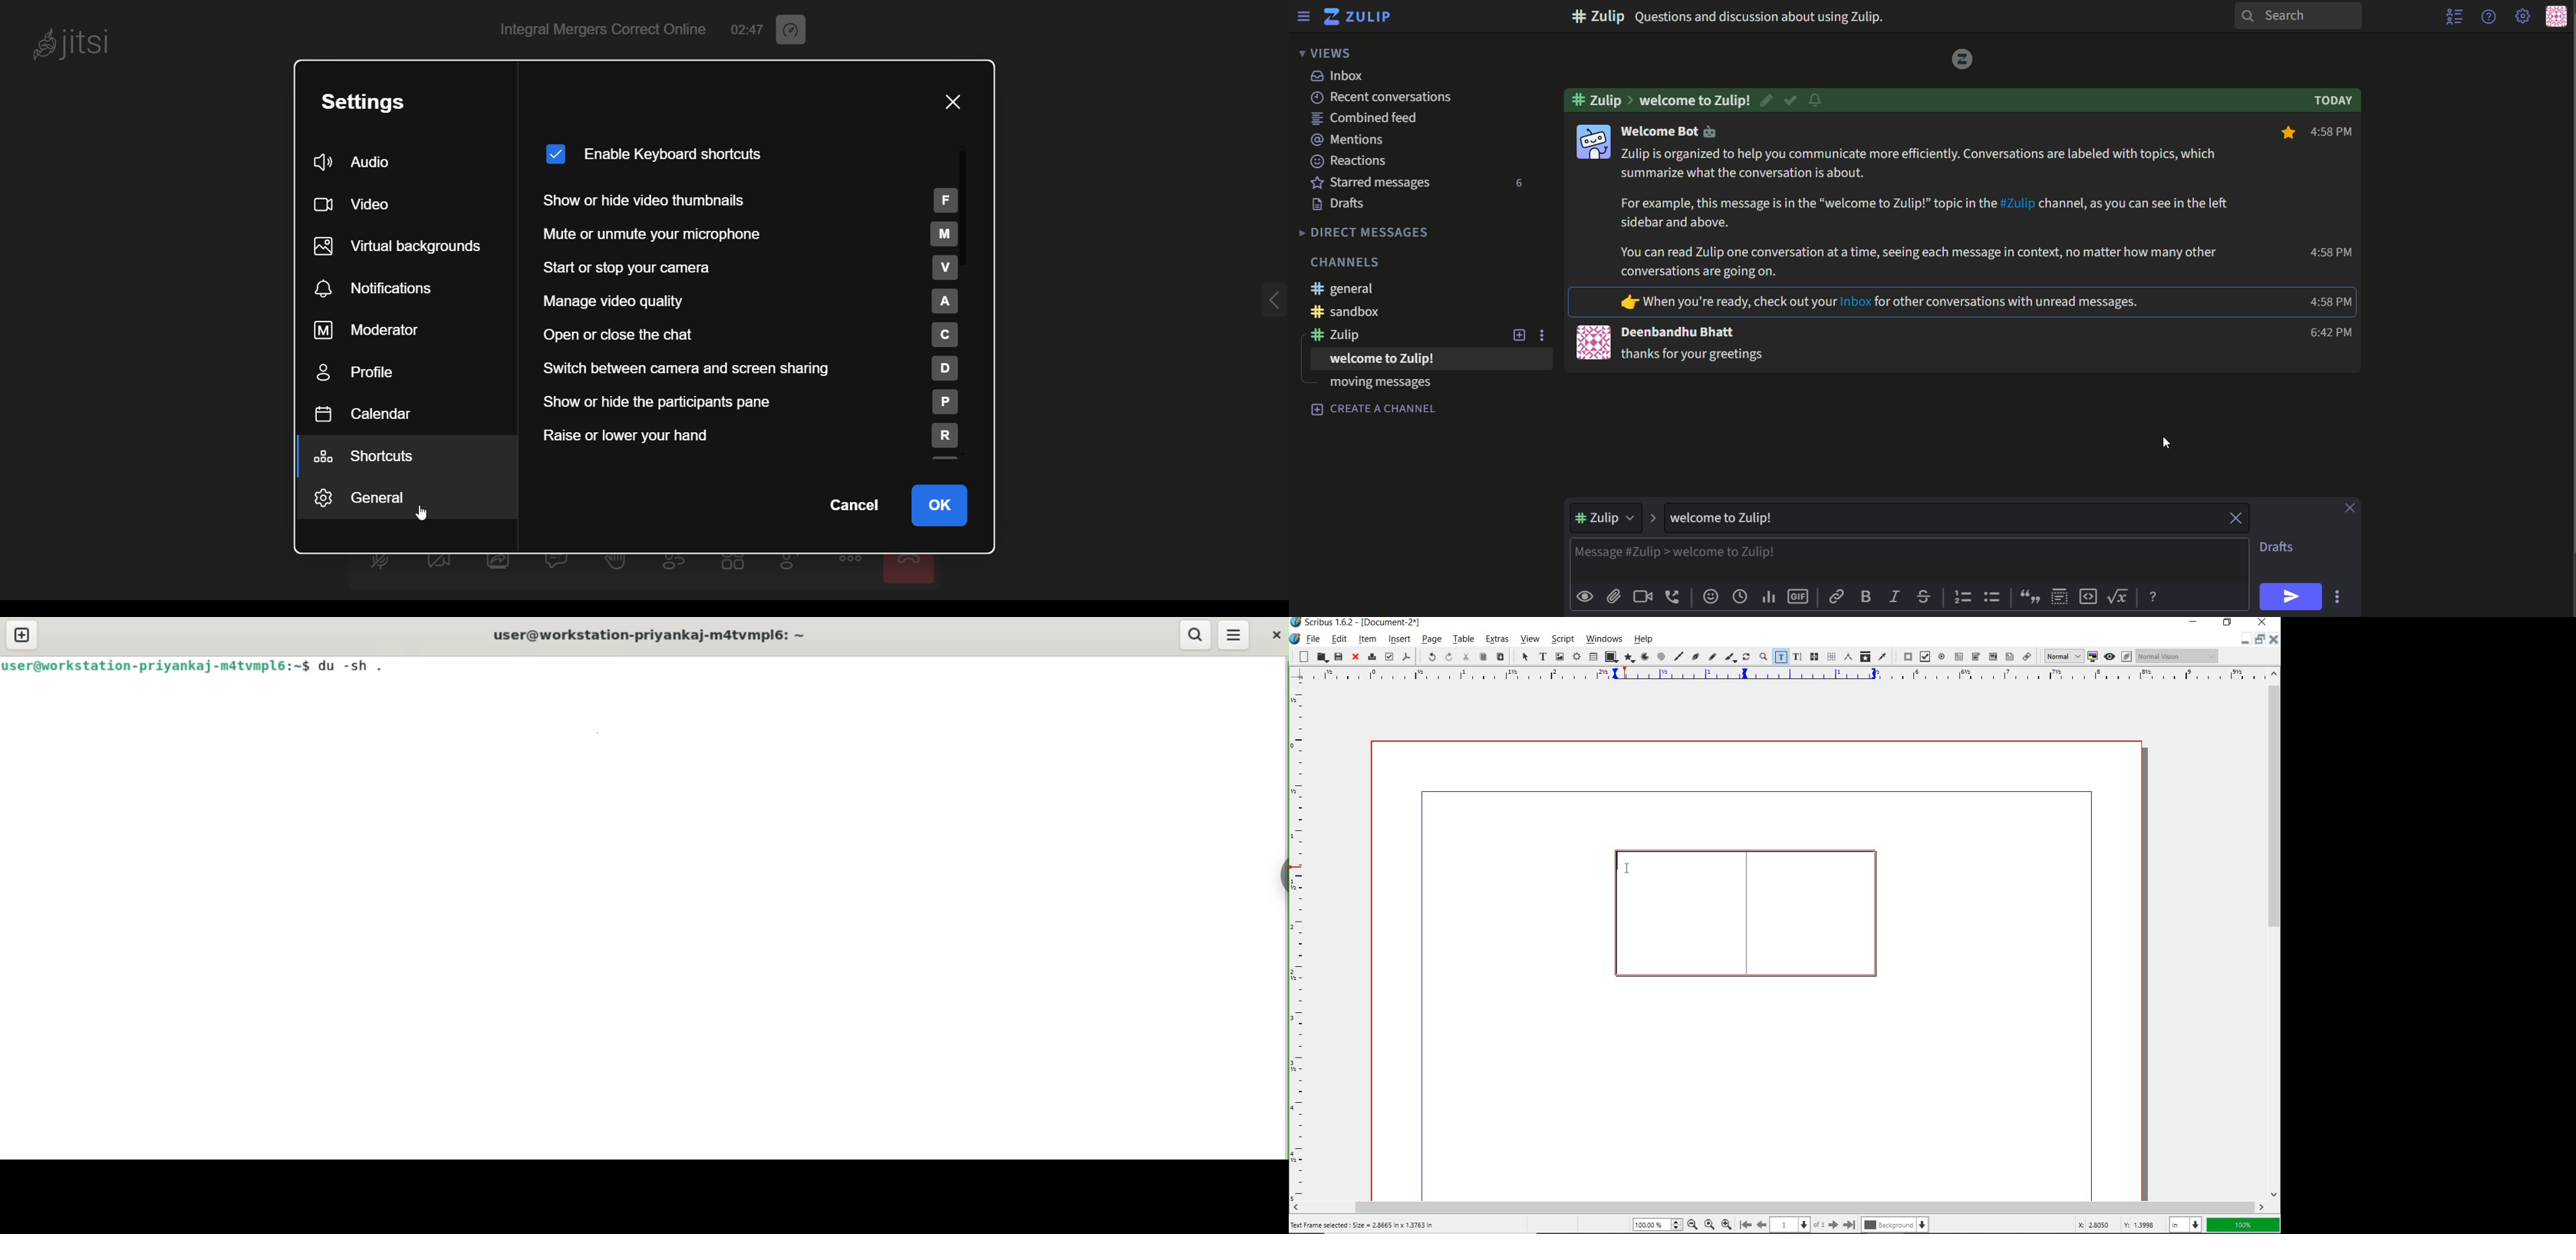 The image size is (2576, 1260). Describe the element at coordinates (2352, 508) in the screenshot. I see `close` at that location.